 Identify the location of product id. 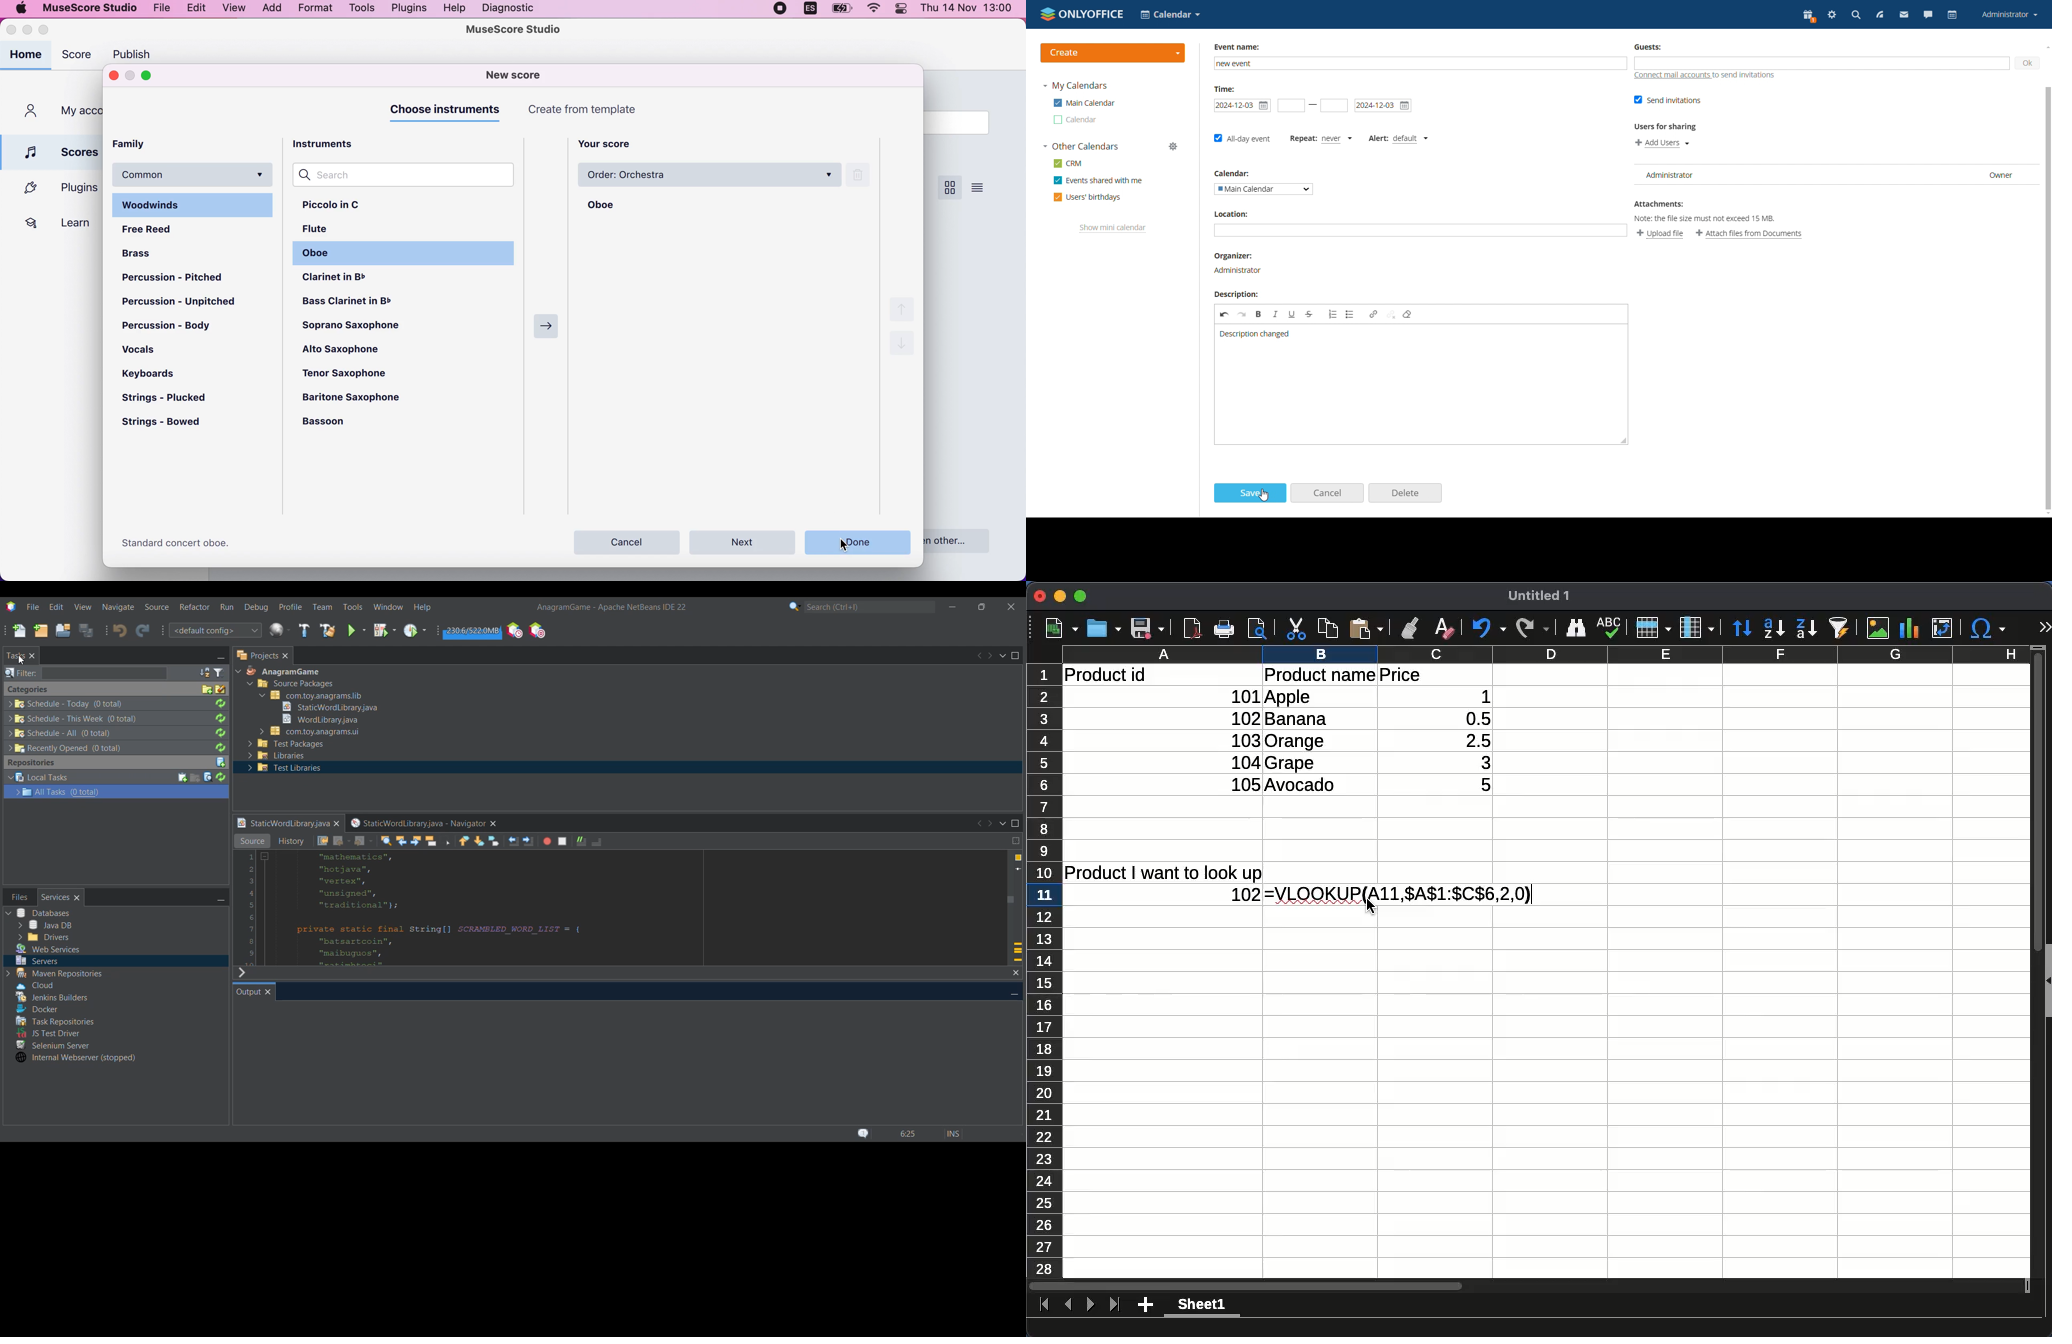
(1105, 675).